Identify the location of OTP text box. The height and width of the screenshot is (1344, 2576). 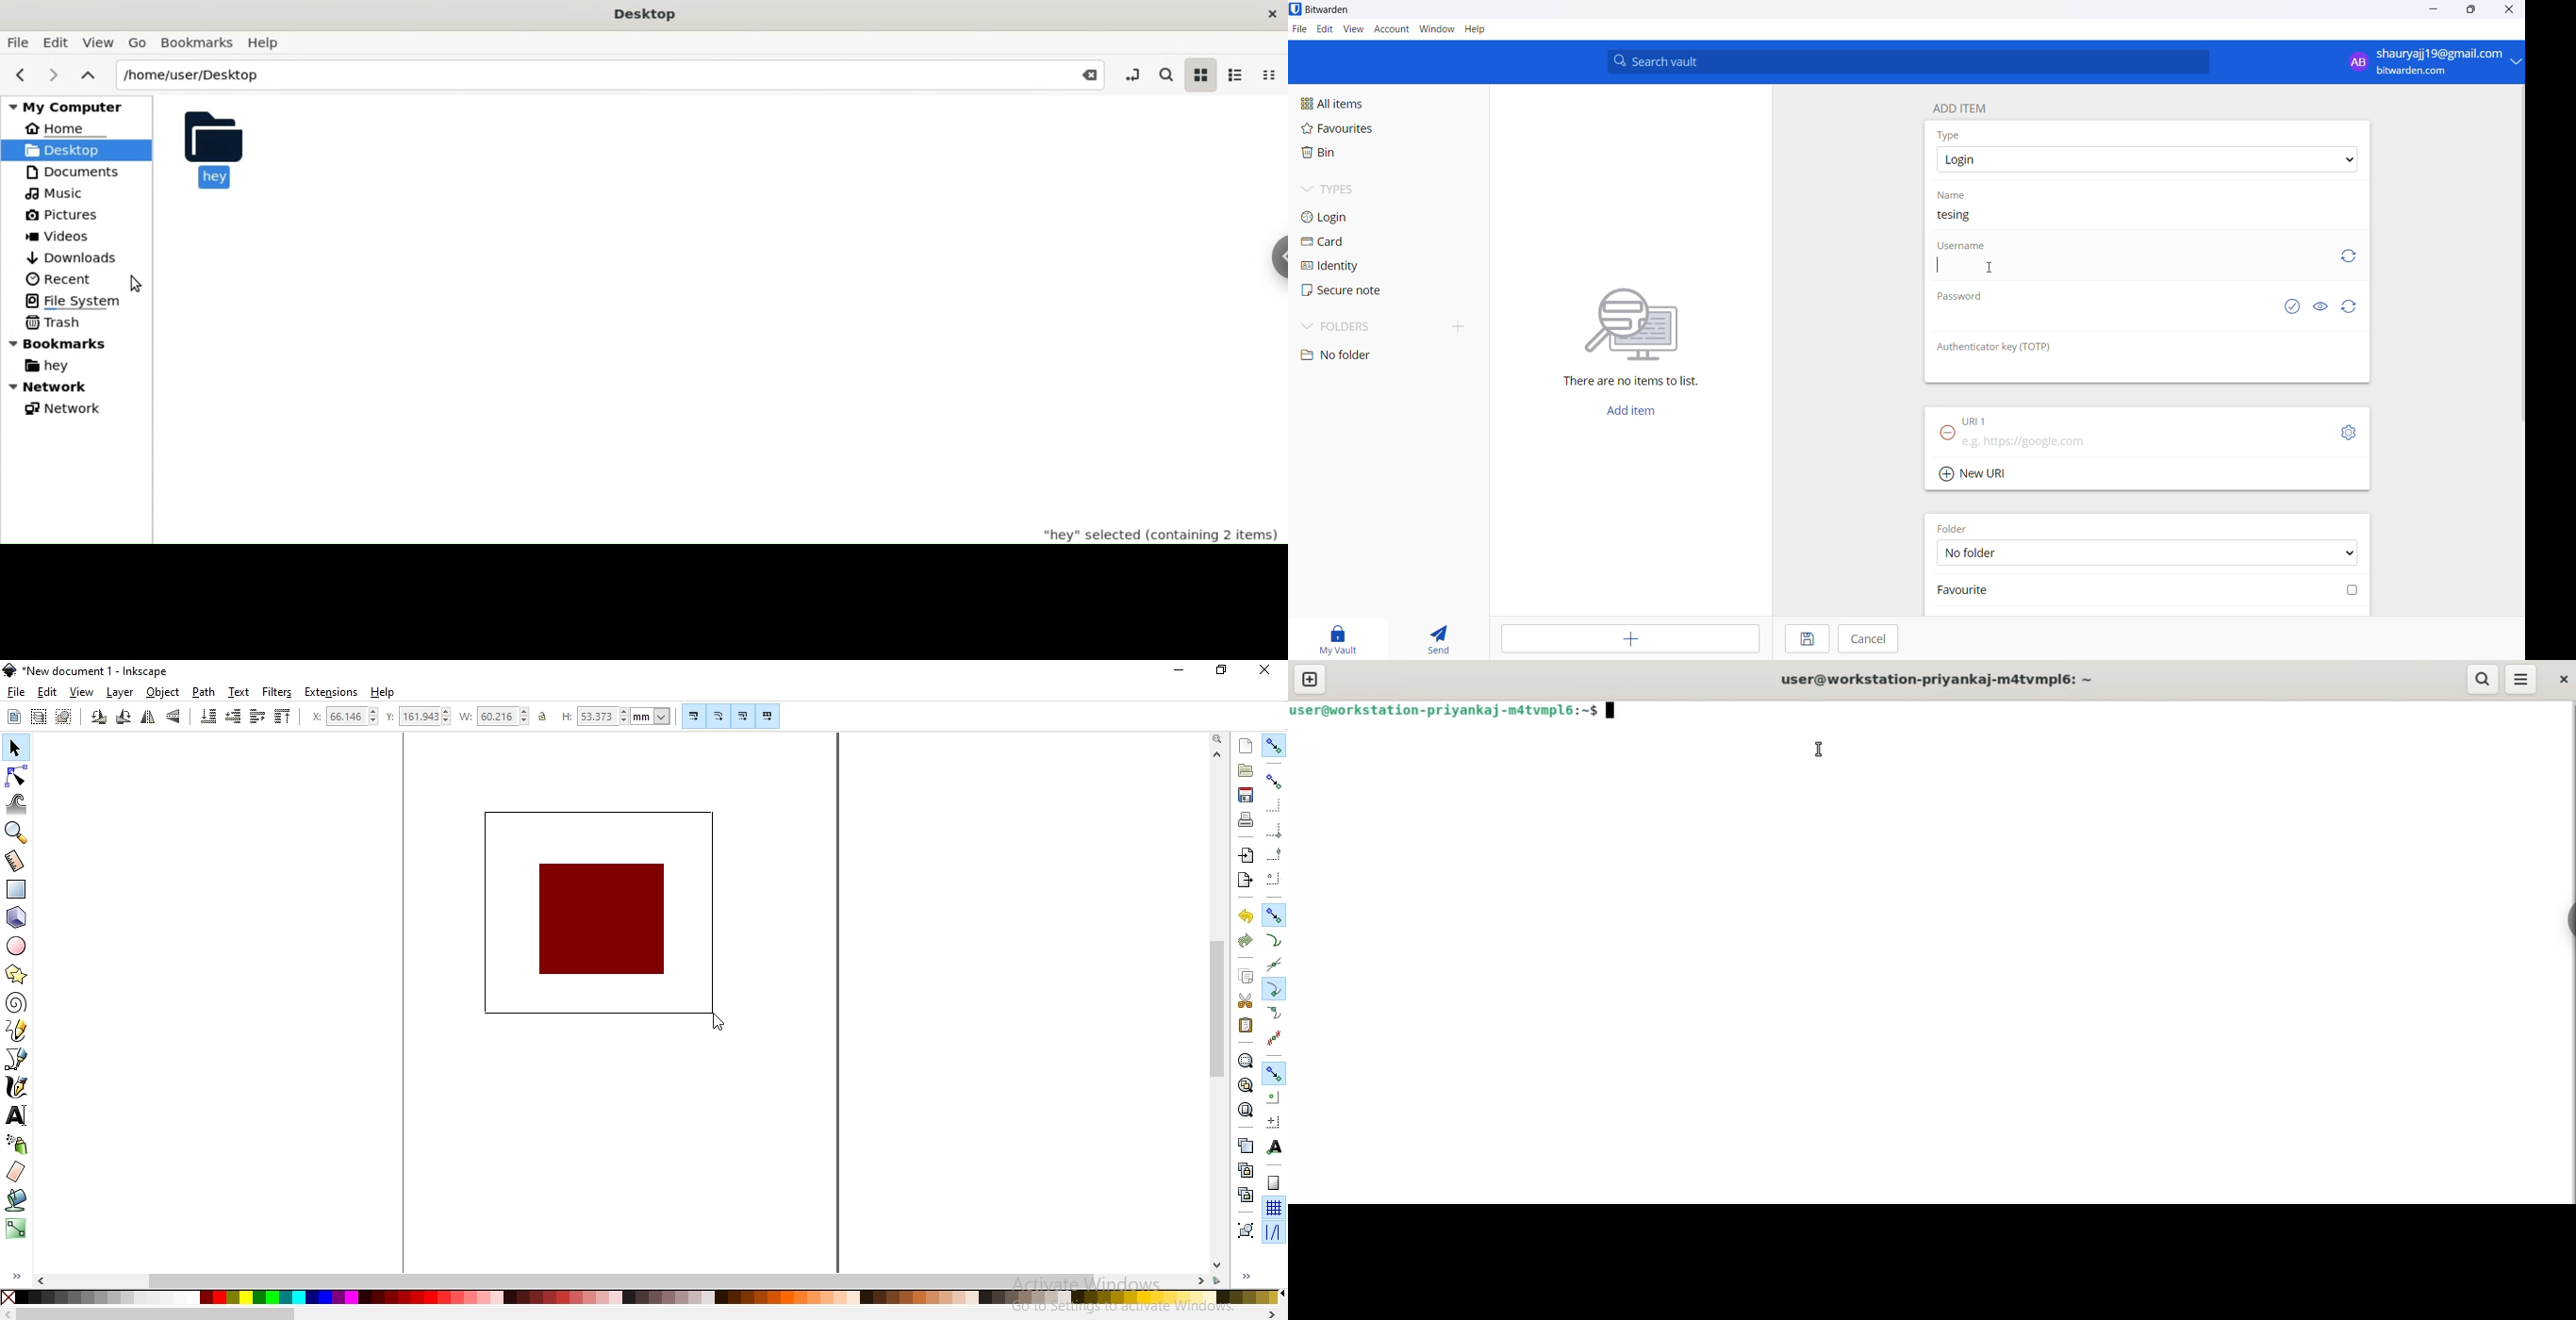
(2134, 369).